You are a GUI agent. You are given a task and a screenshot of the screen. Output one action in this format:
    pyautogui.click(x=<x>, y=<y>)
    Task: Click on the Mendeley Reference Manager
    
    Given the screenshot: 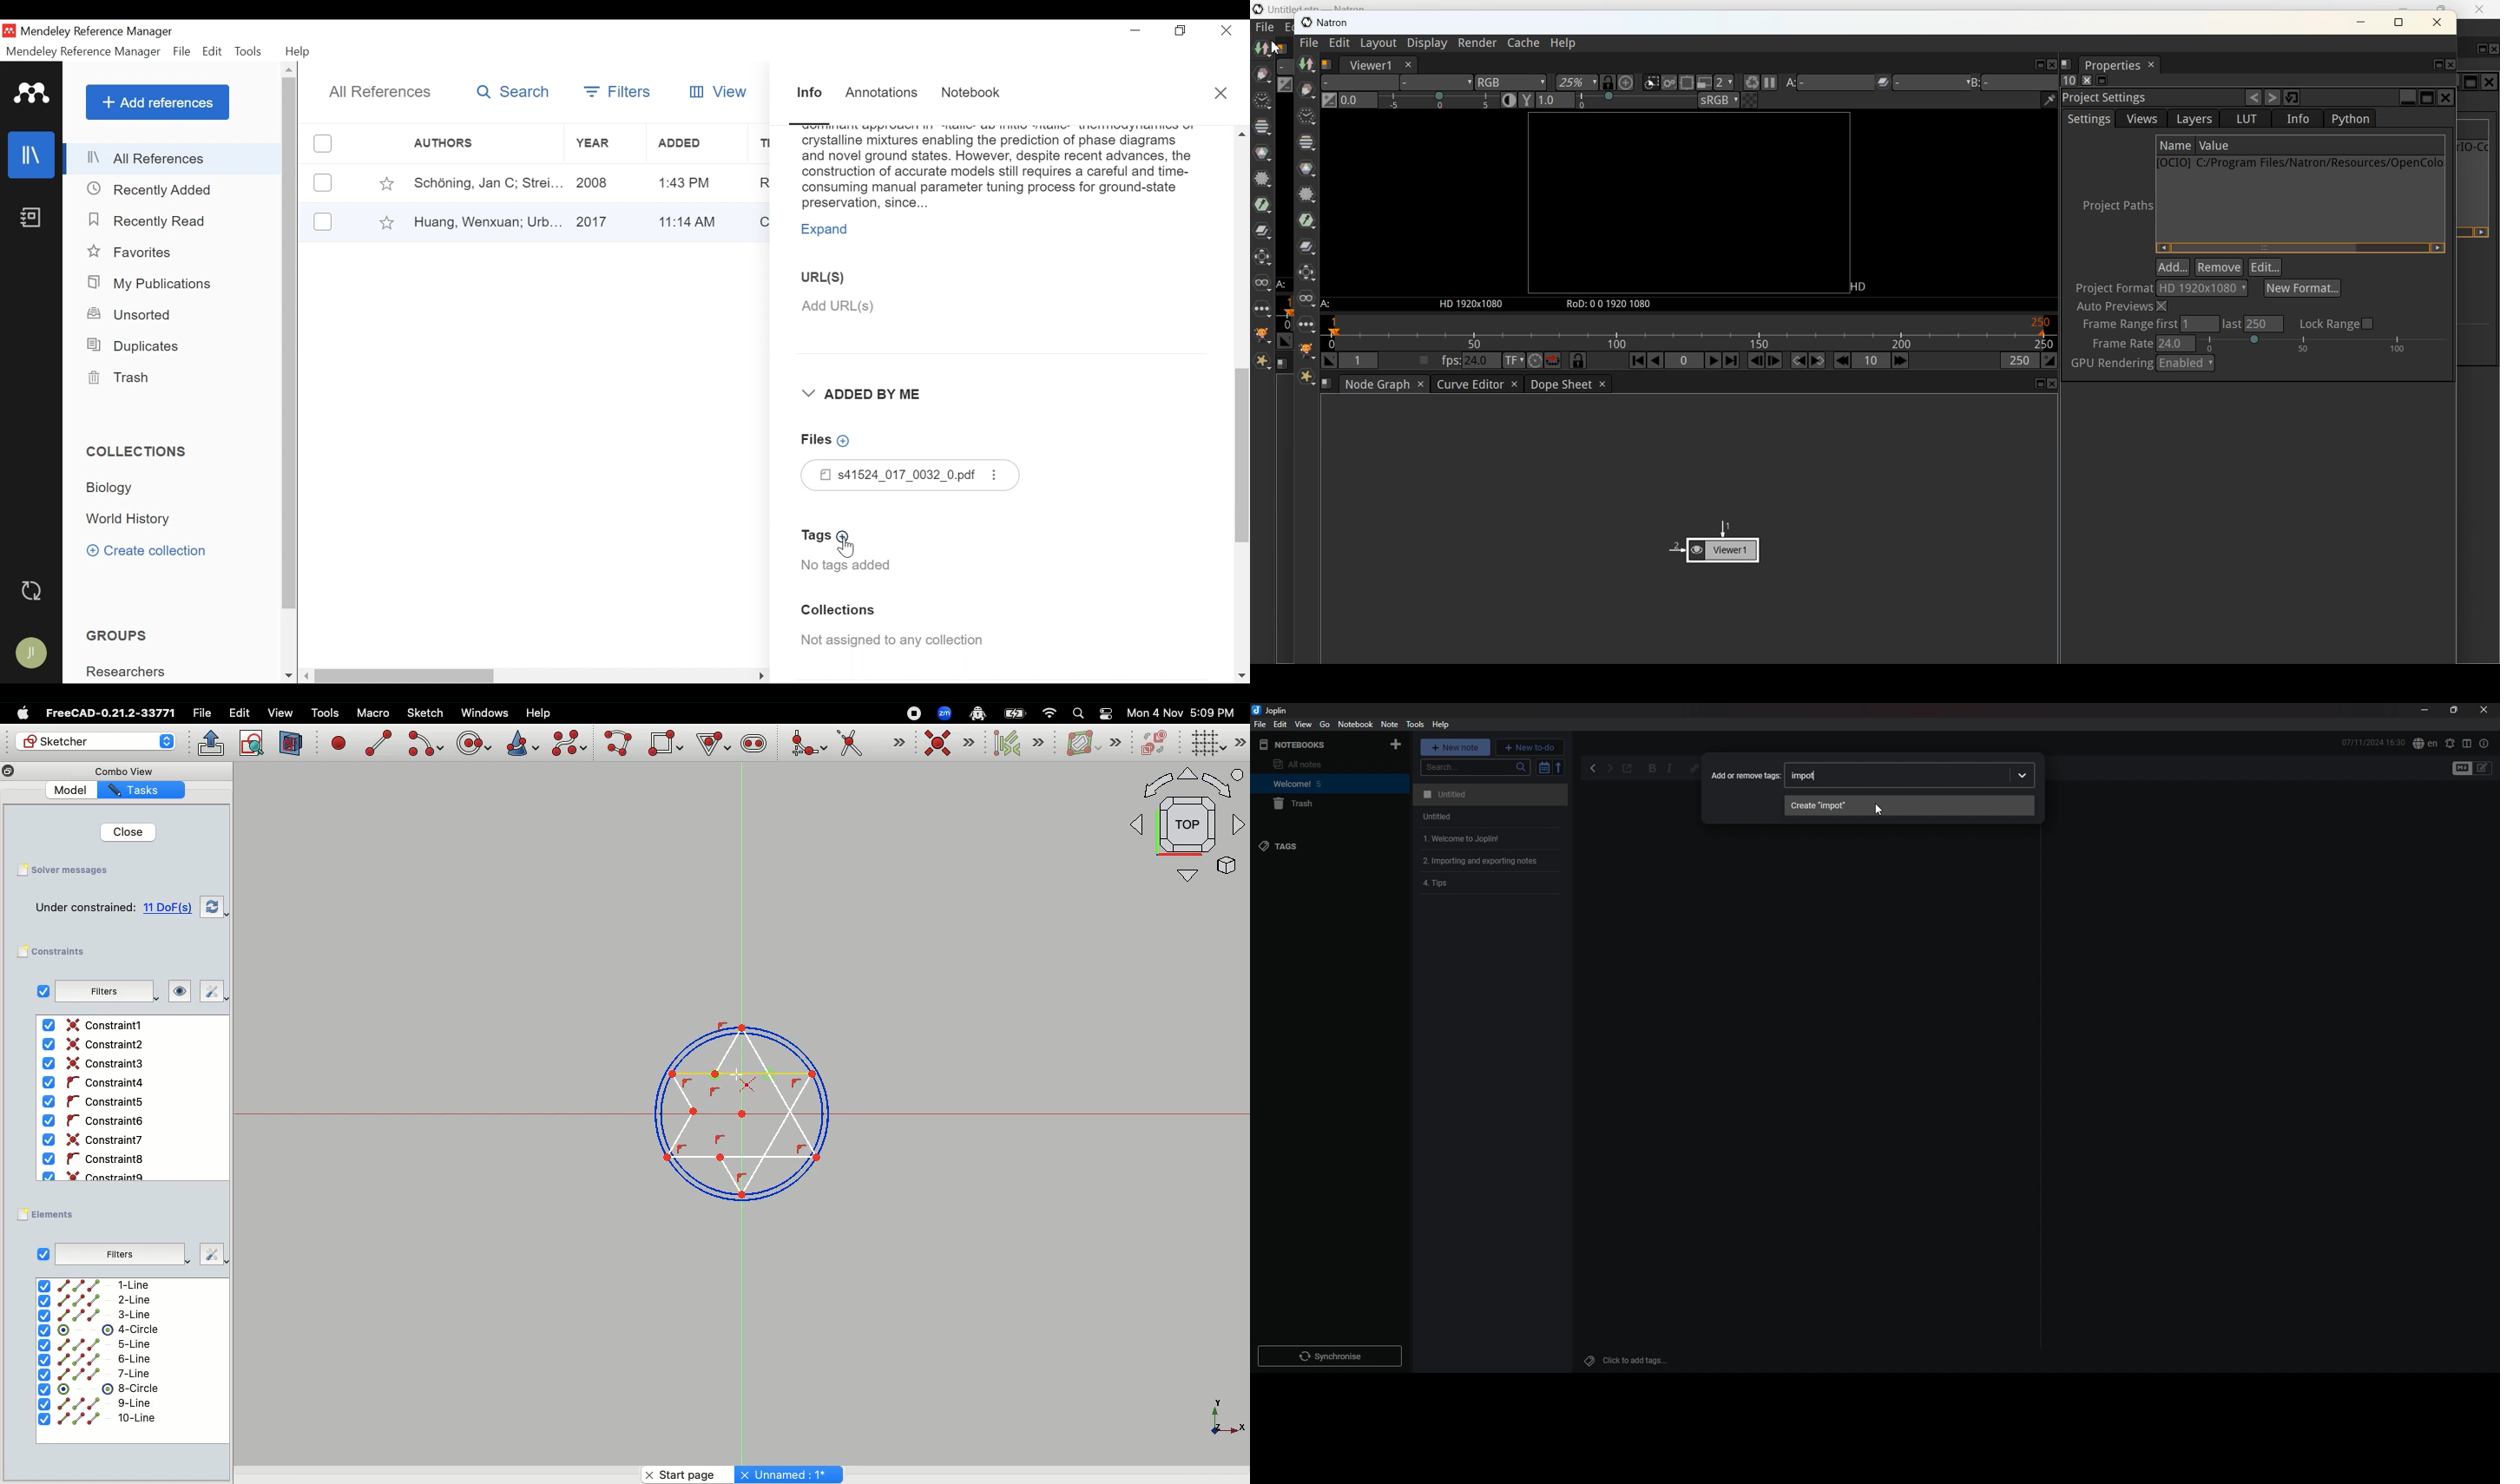 What is the action you would take?
    pyautogui.click(x=100, y=31)
    